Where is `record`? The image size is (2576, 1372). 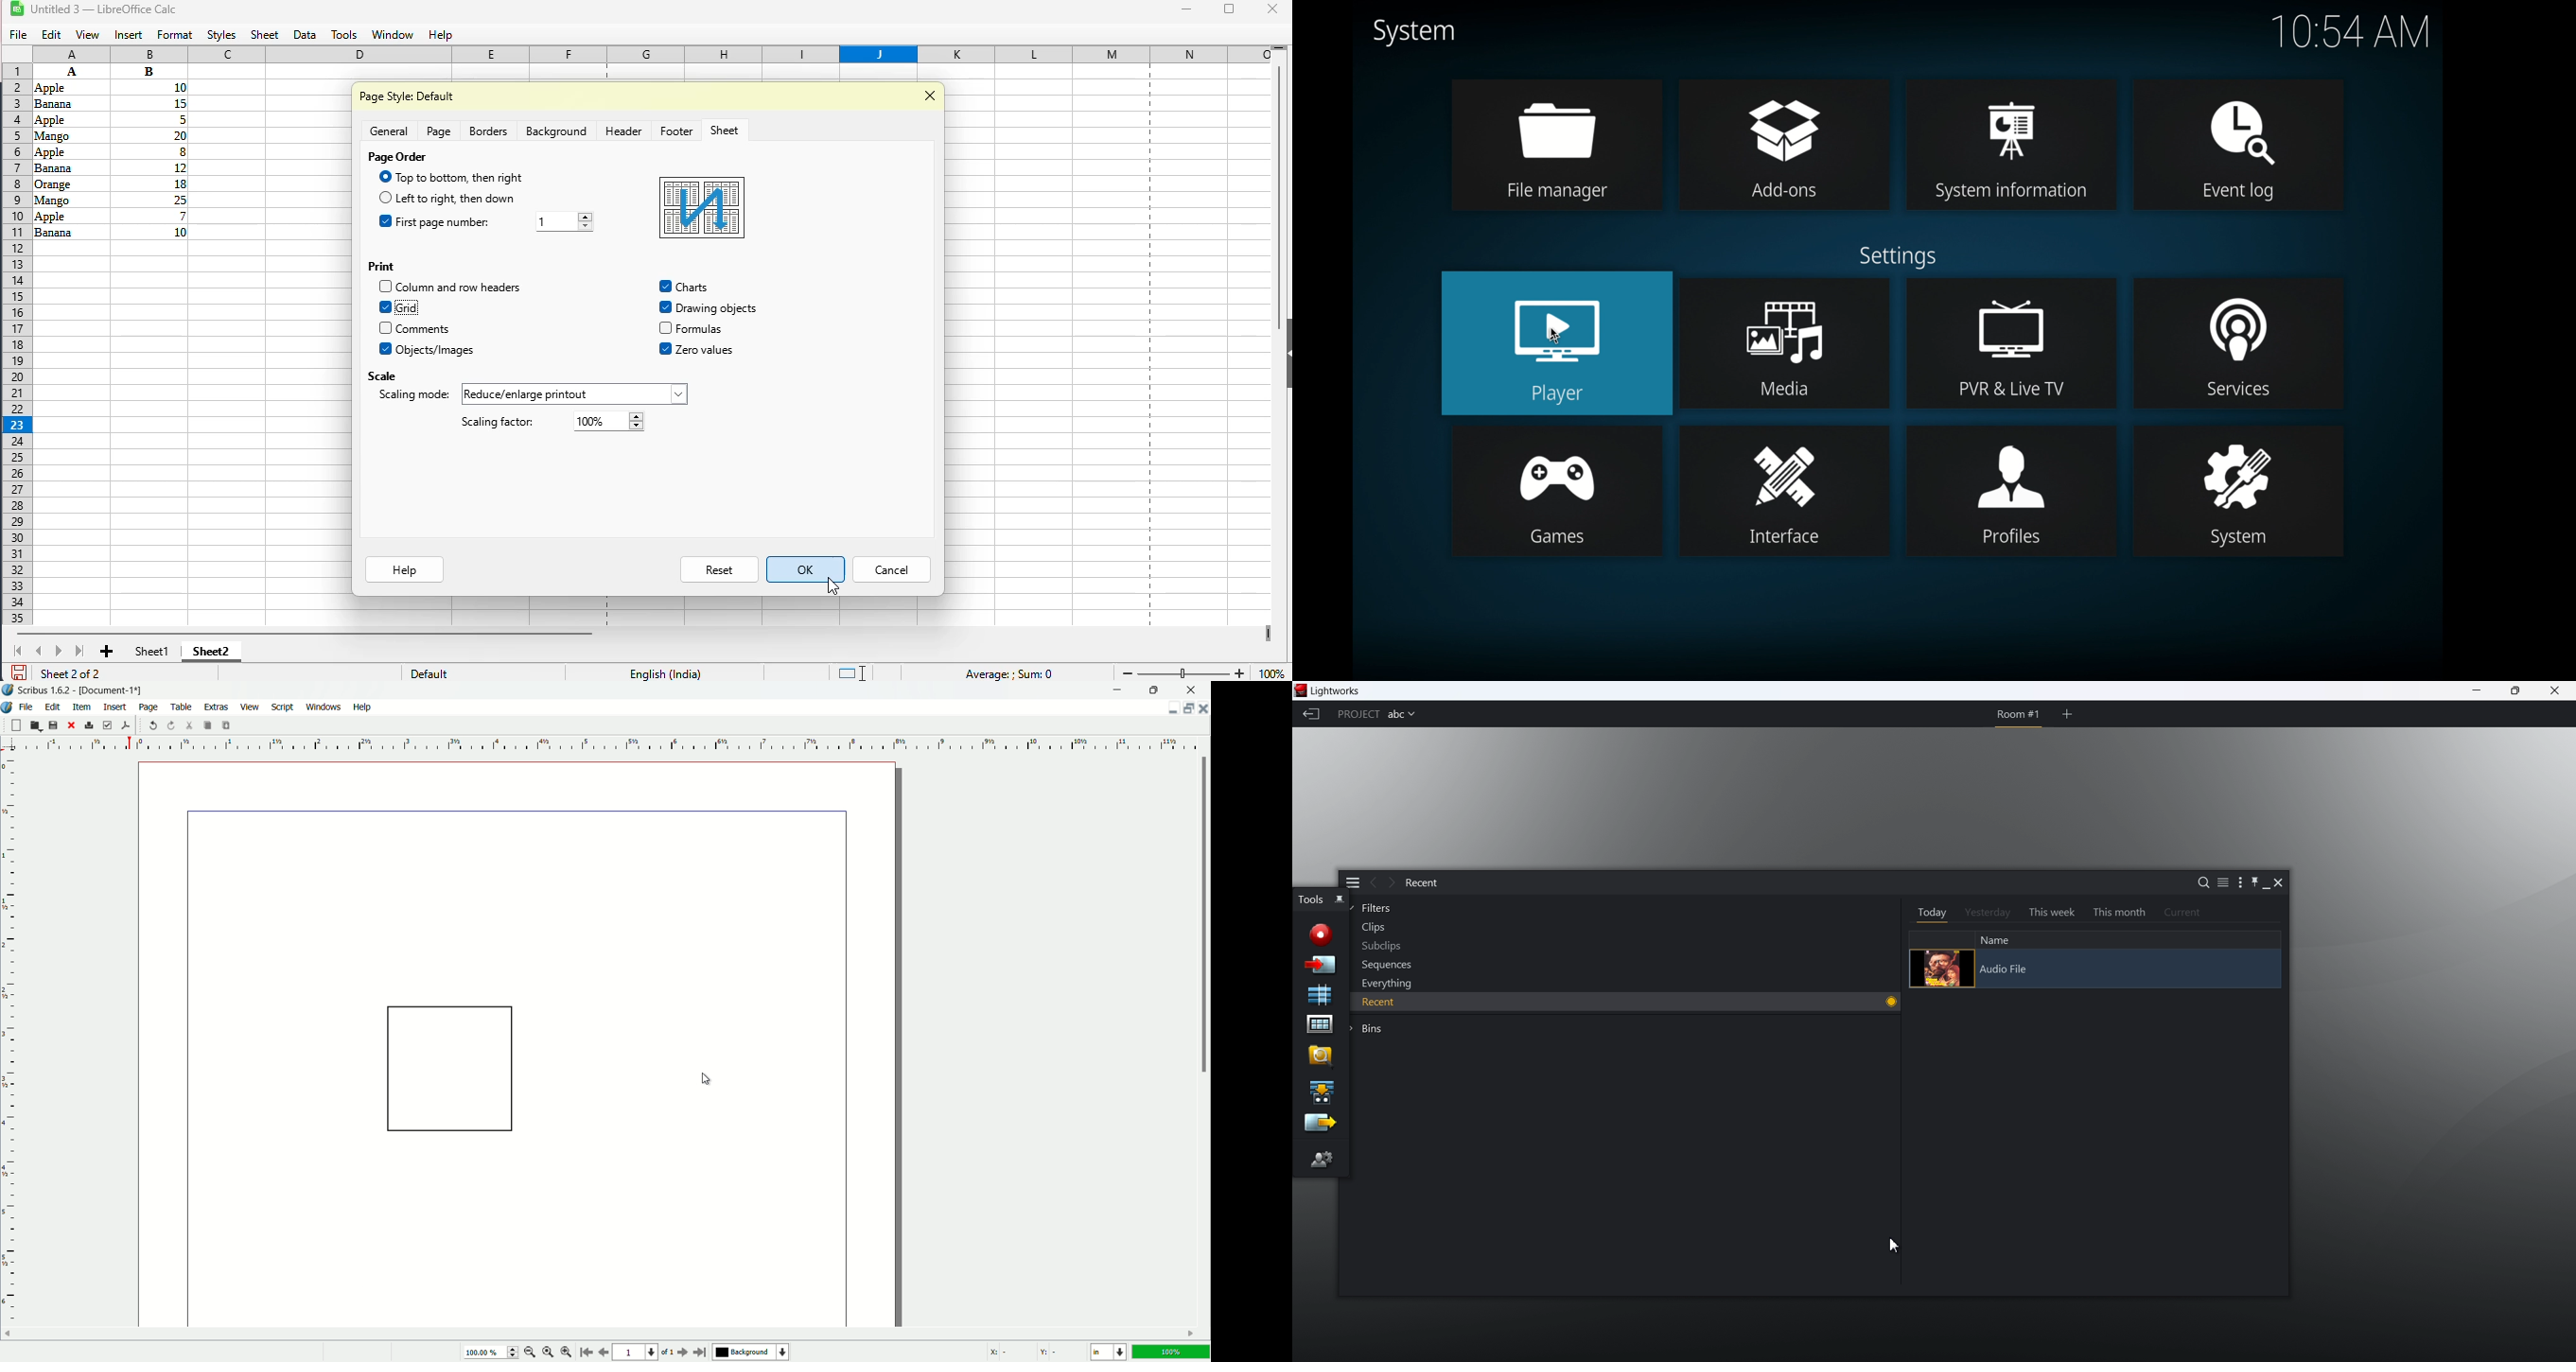 record is located at coordinates (1320, 932).